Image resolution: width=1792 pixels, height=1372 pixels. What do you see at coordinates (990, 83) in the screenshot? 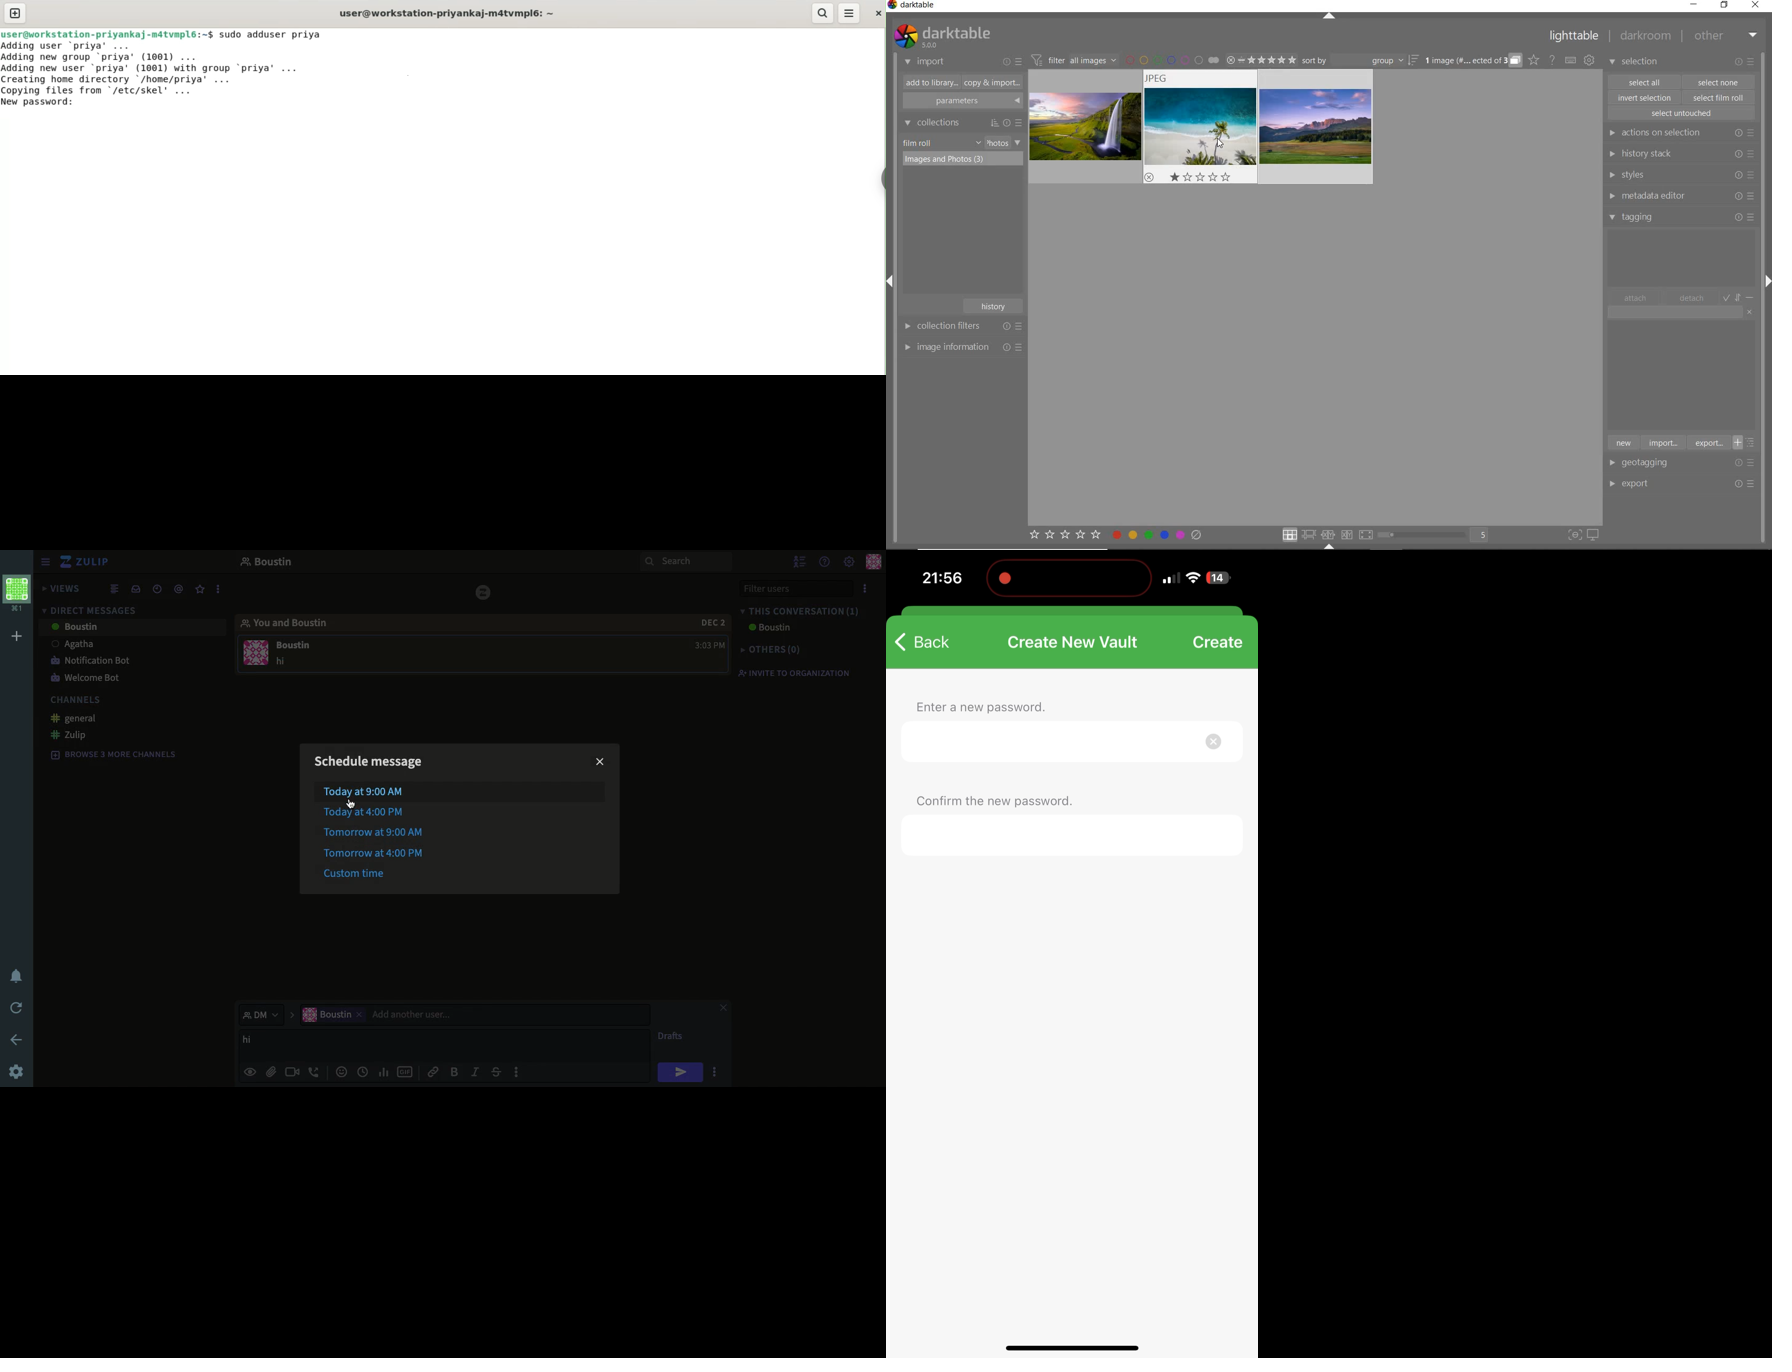
I see `copy & import` at bounding box center [990, 83].